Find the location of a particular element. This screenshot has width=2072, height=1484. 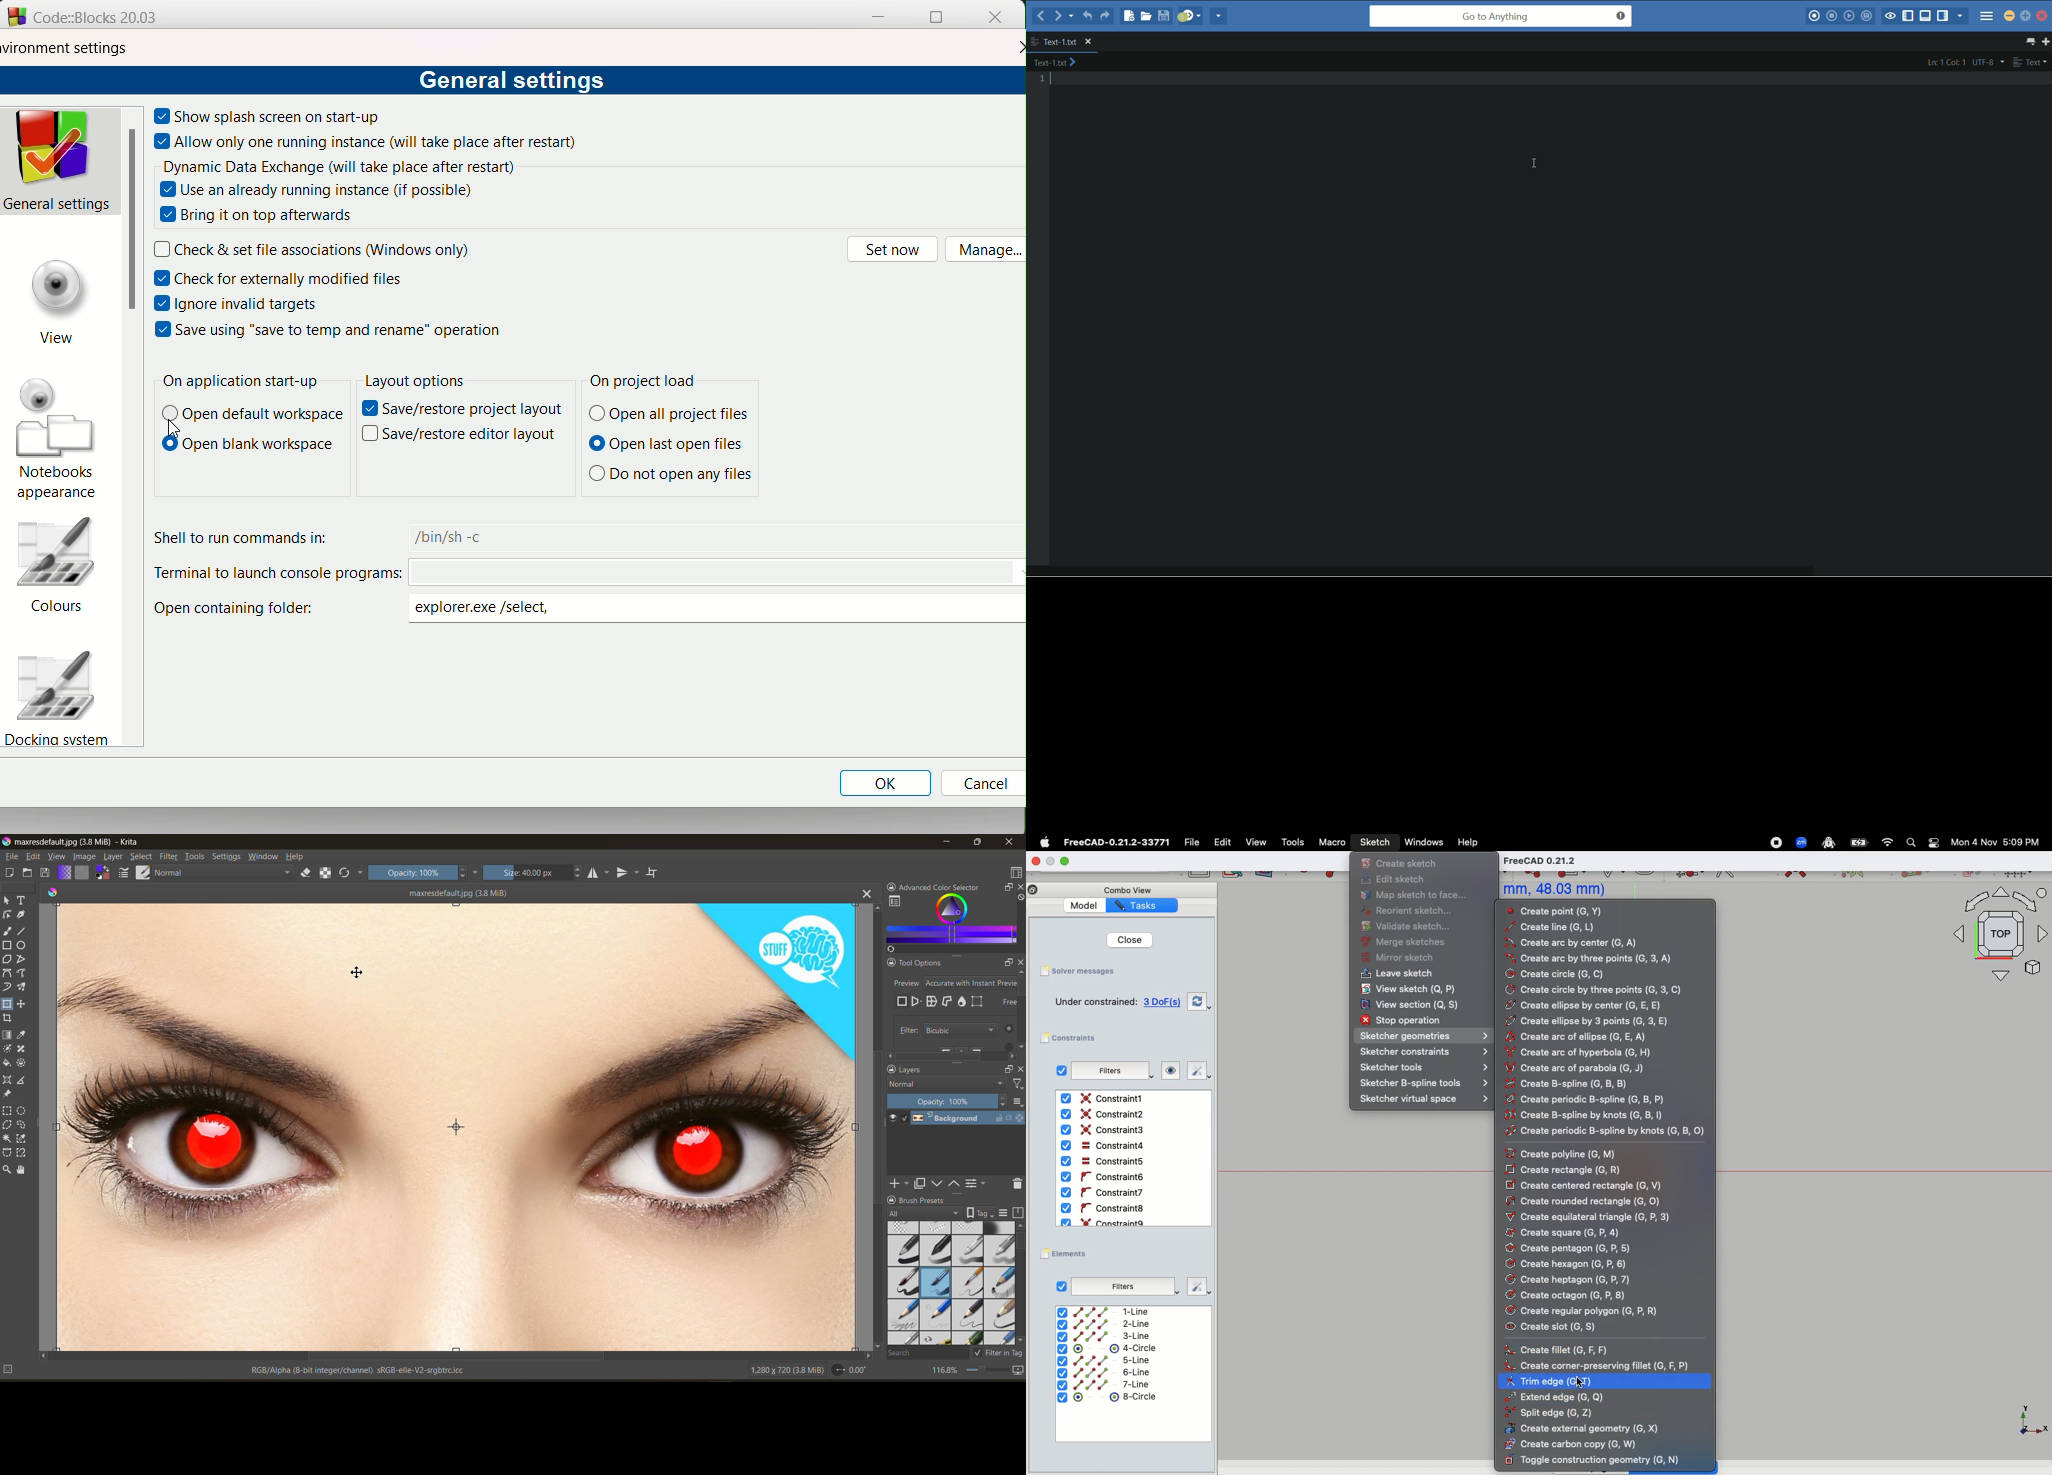

filters is located at coordinates (169, 857).